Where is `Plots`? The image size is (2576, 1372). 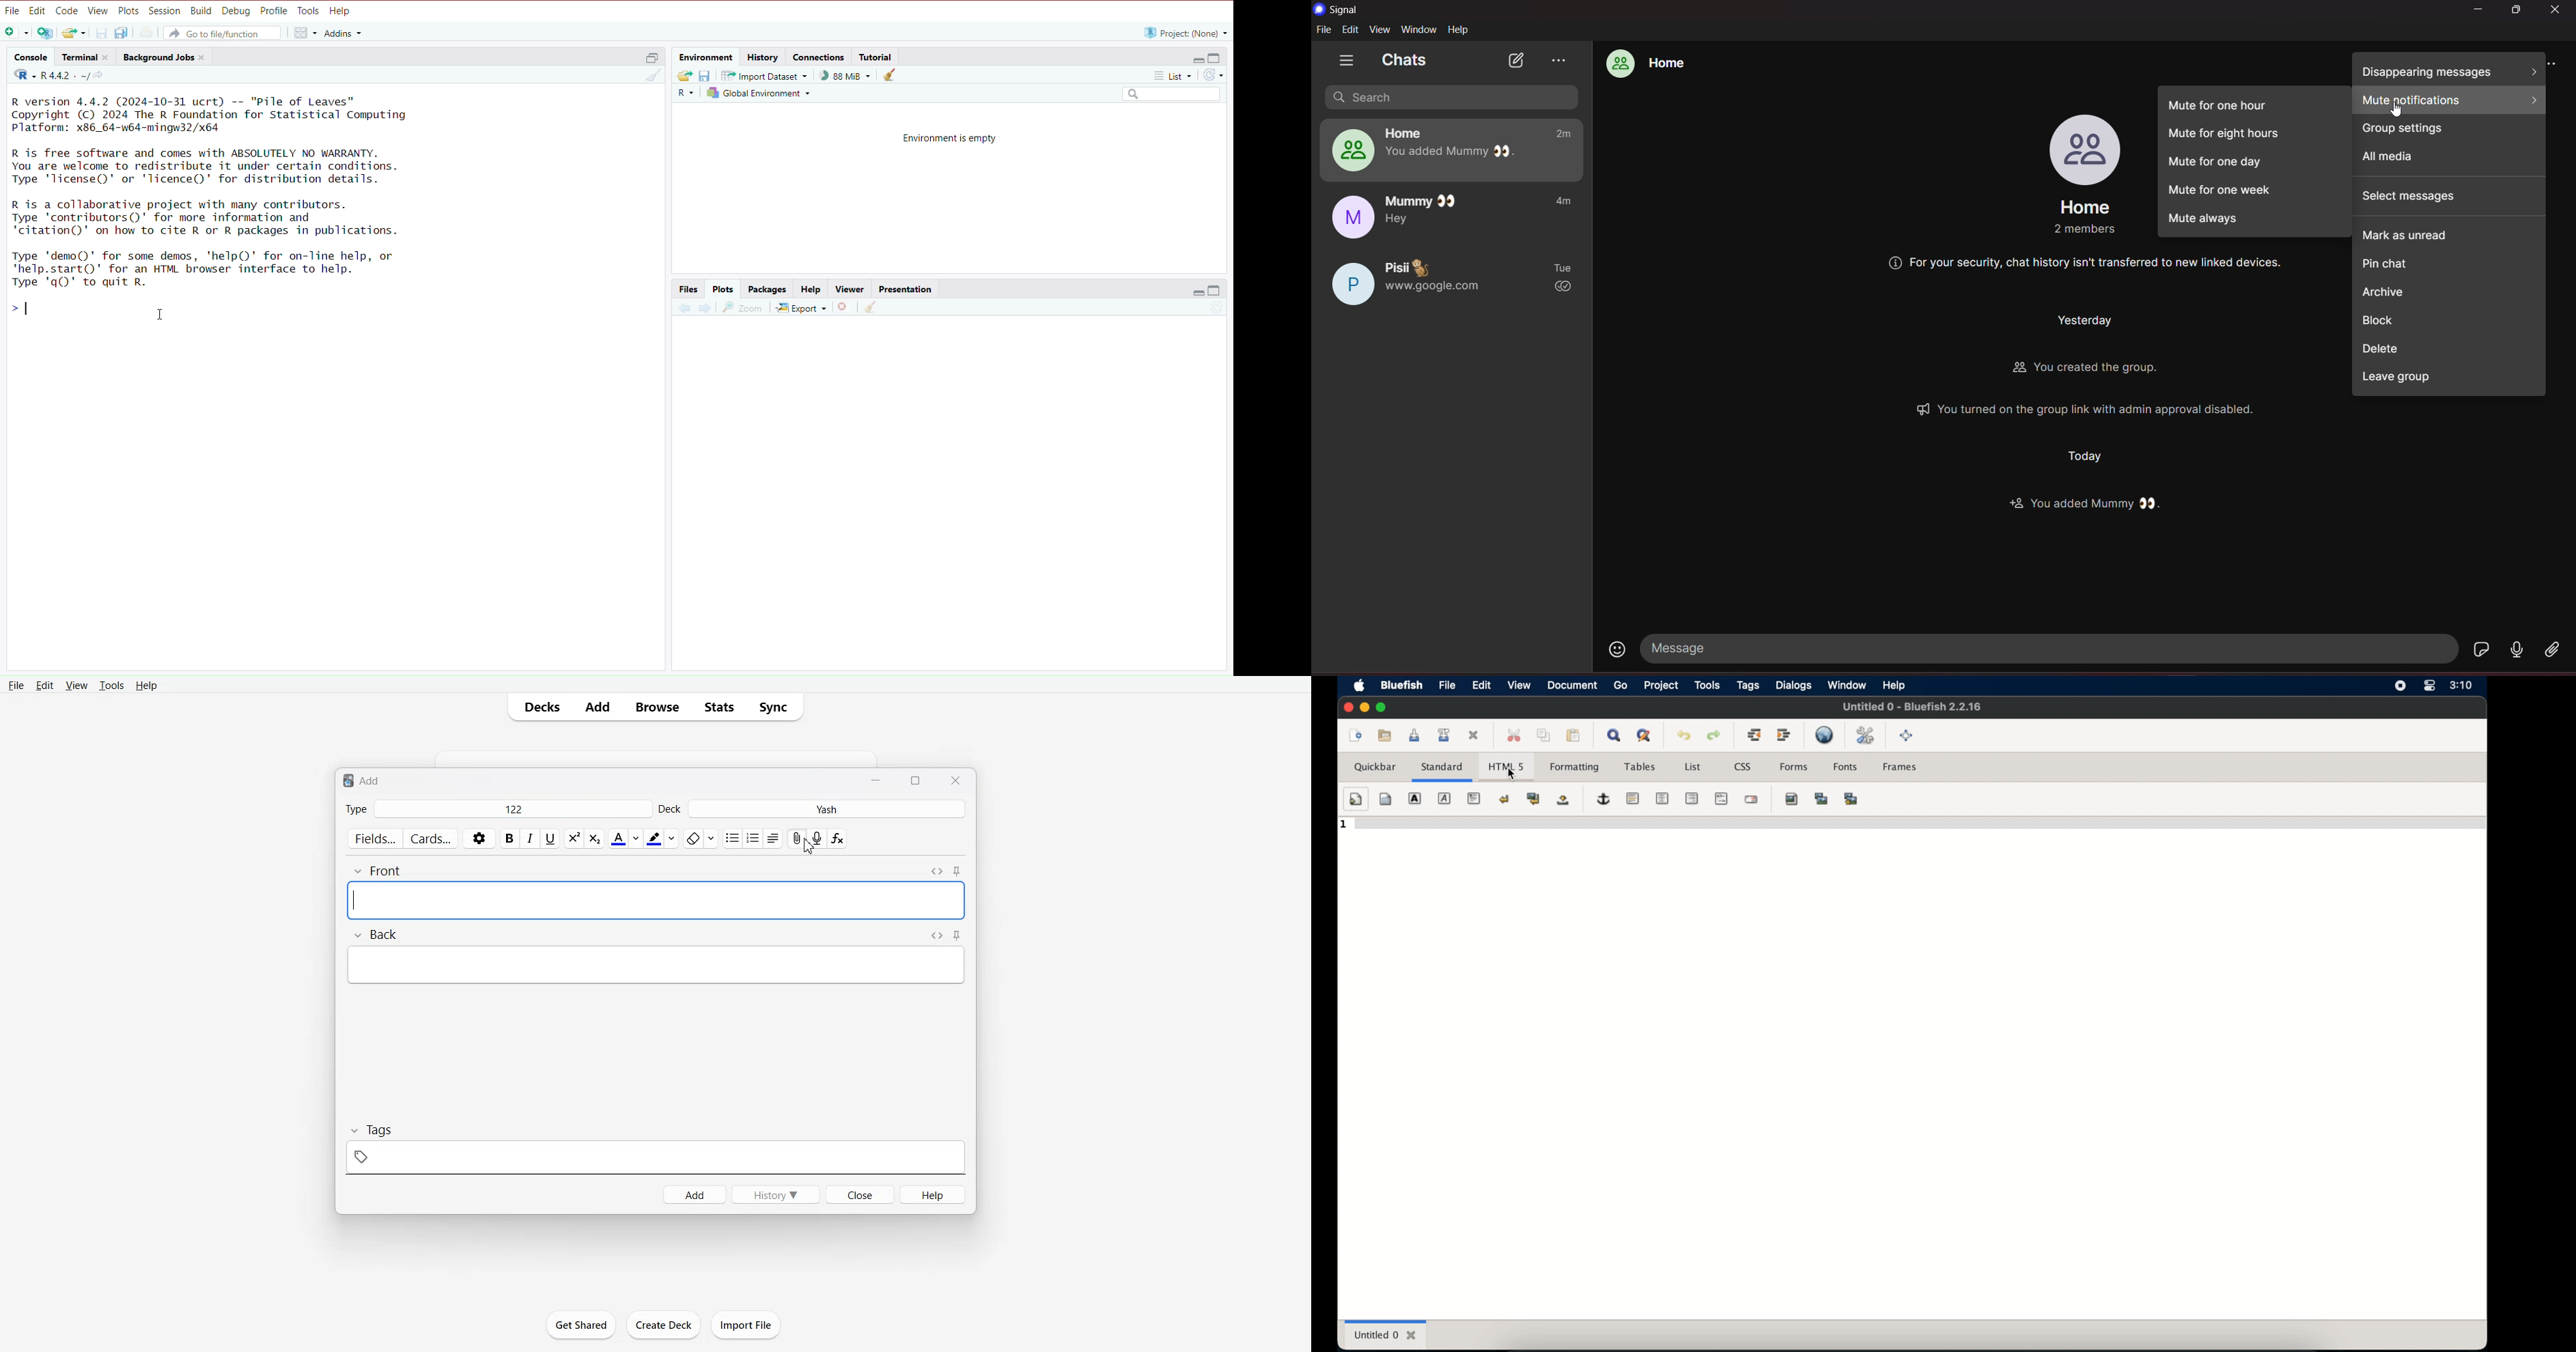 Plots is located at coordinates (129, 10).